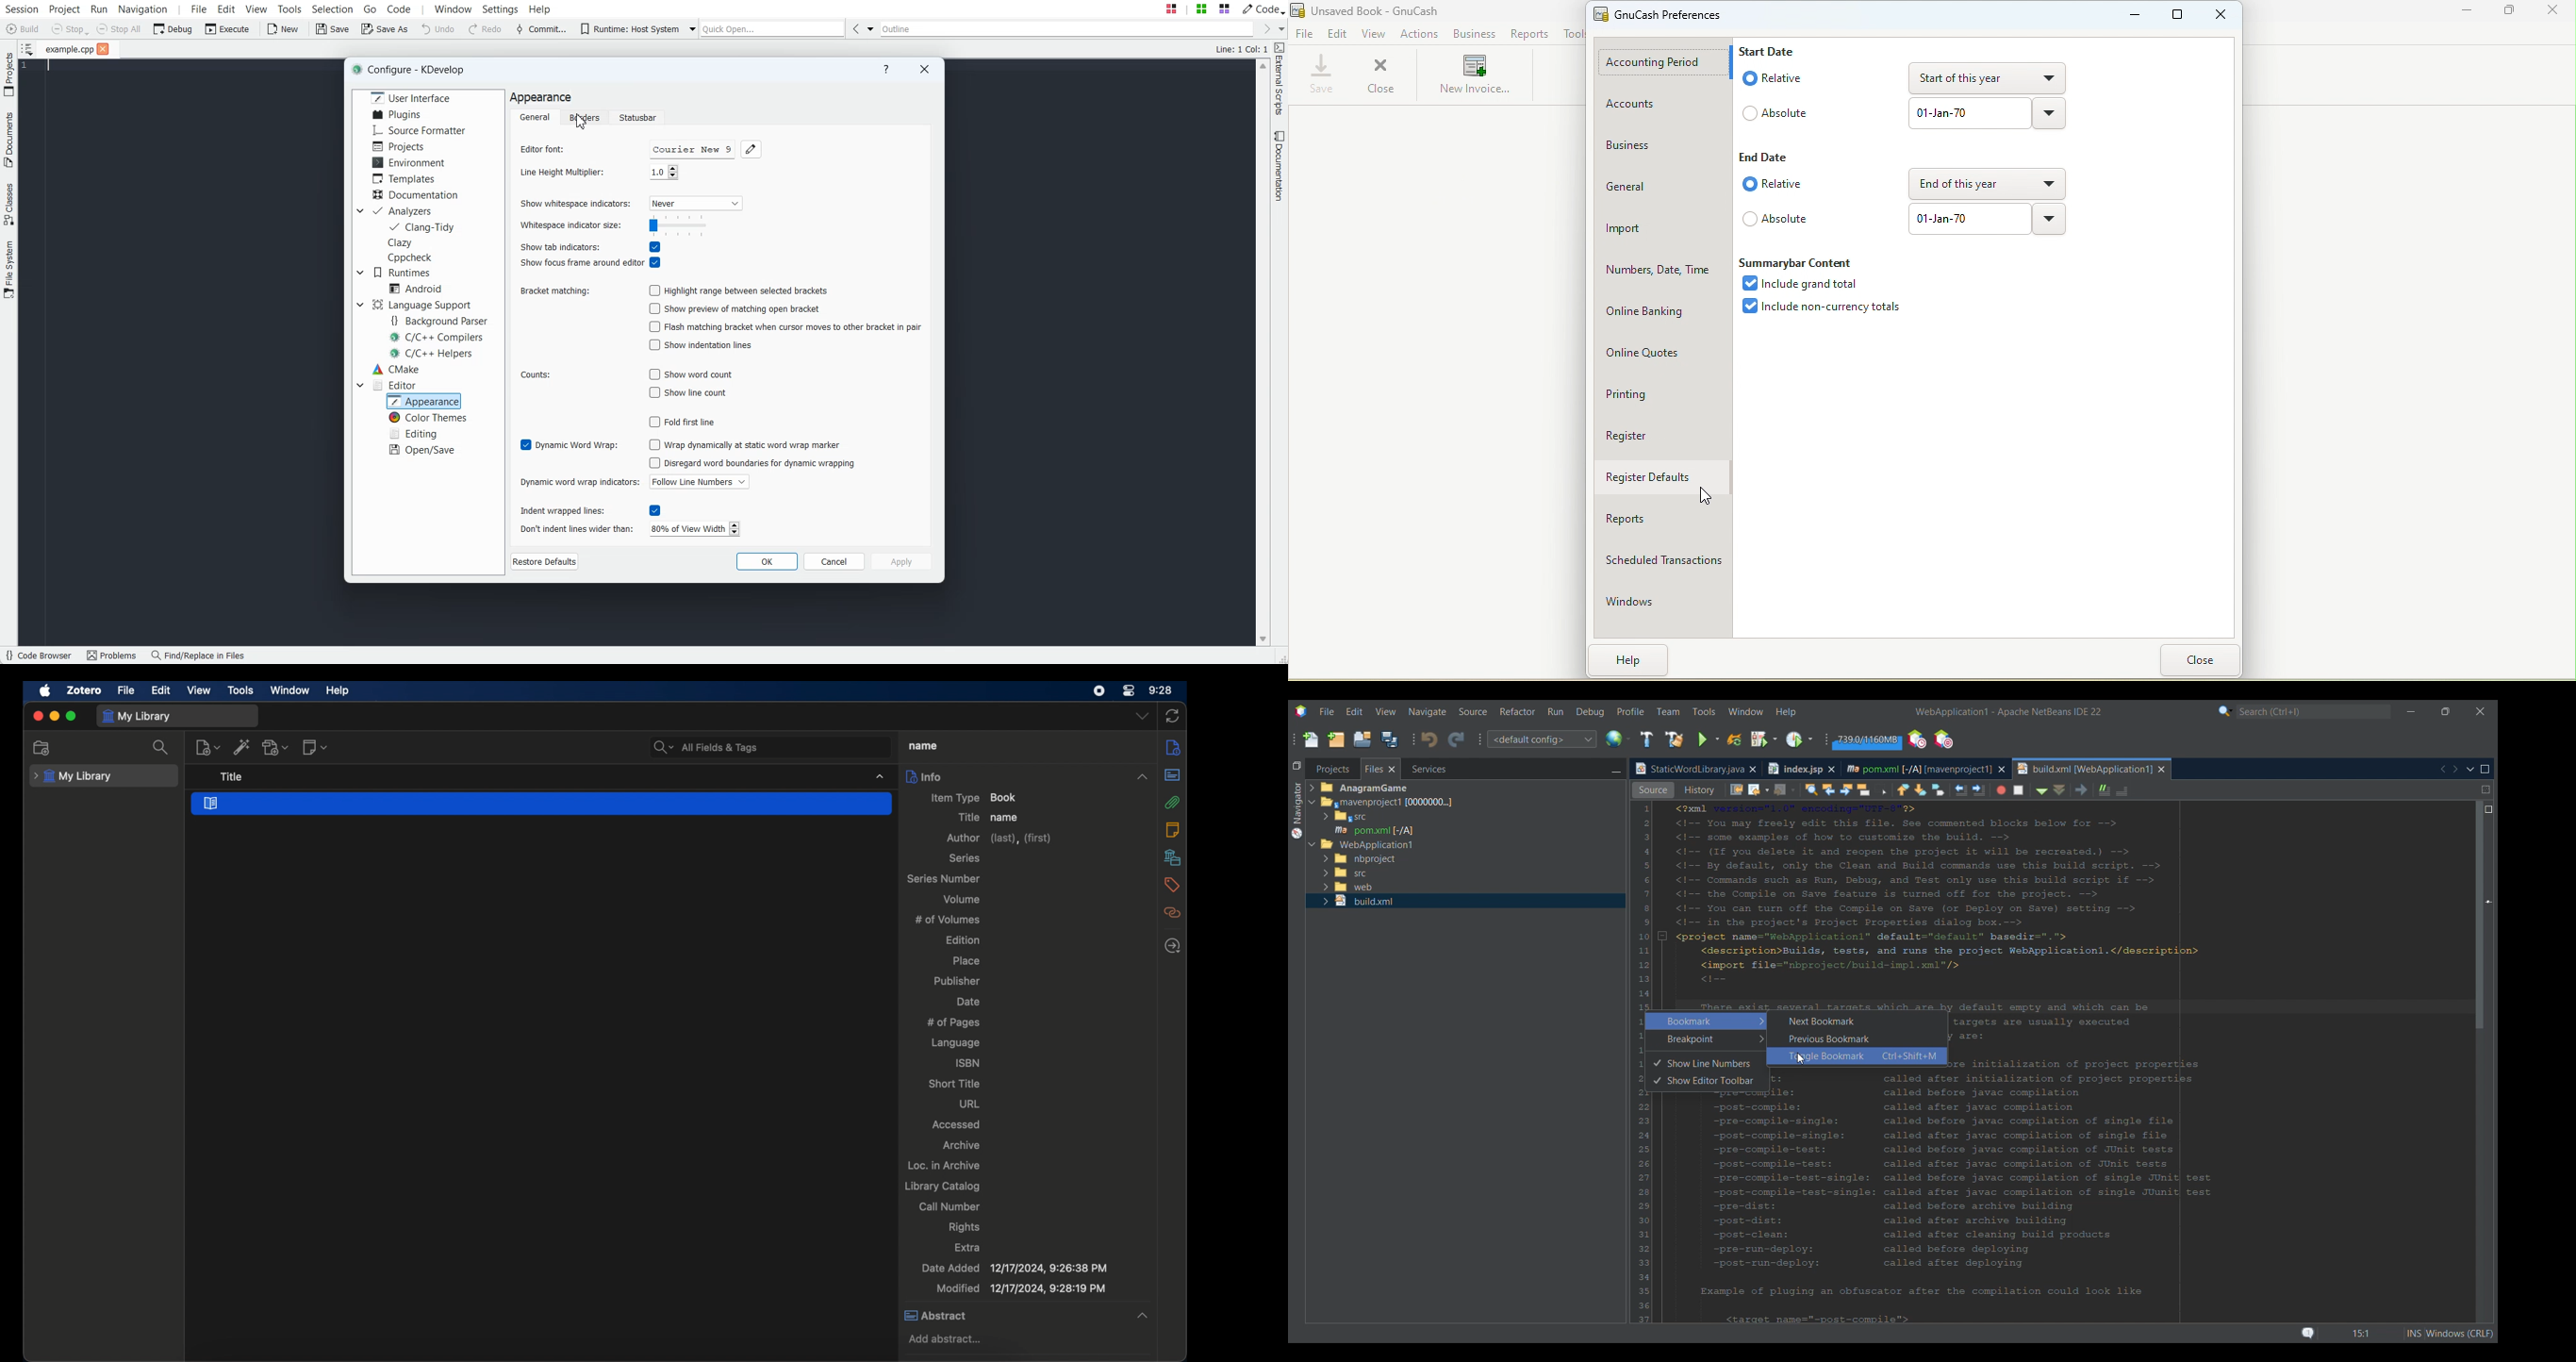 This screenshot has height=1372, width=2576. What do you see at coordinates (1471, 77) in the screenshot?
I see `New invoices` at bounding box center [1471, 77].